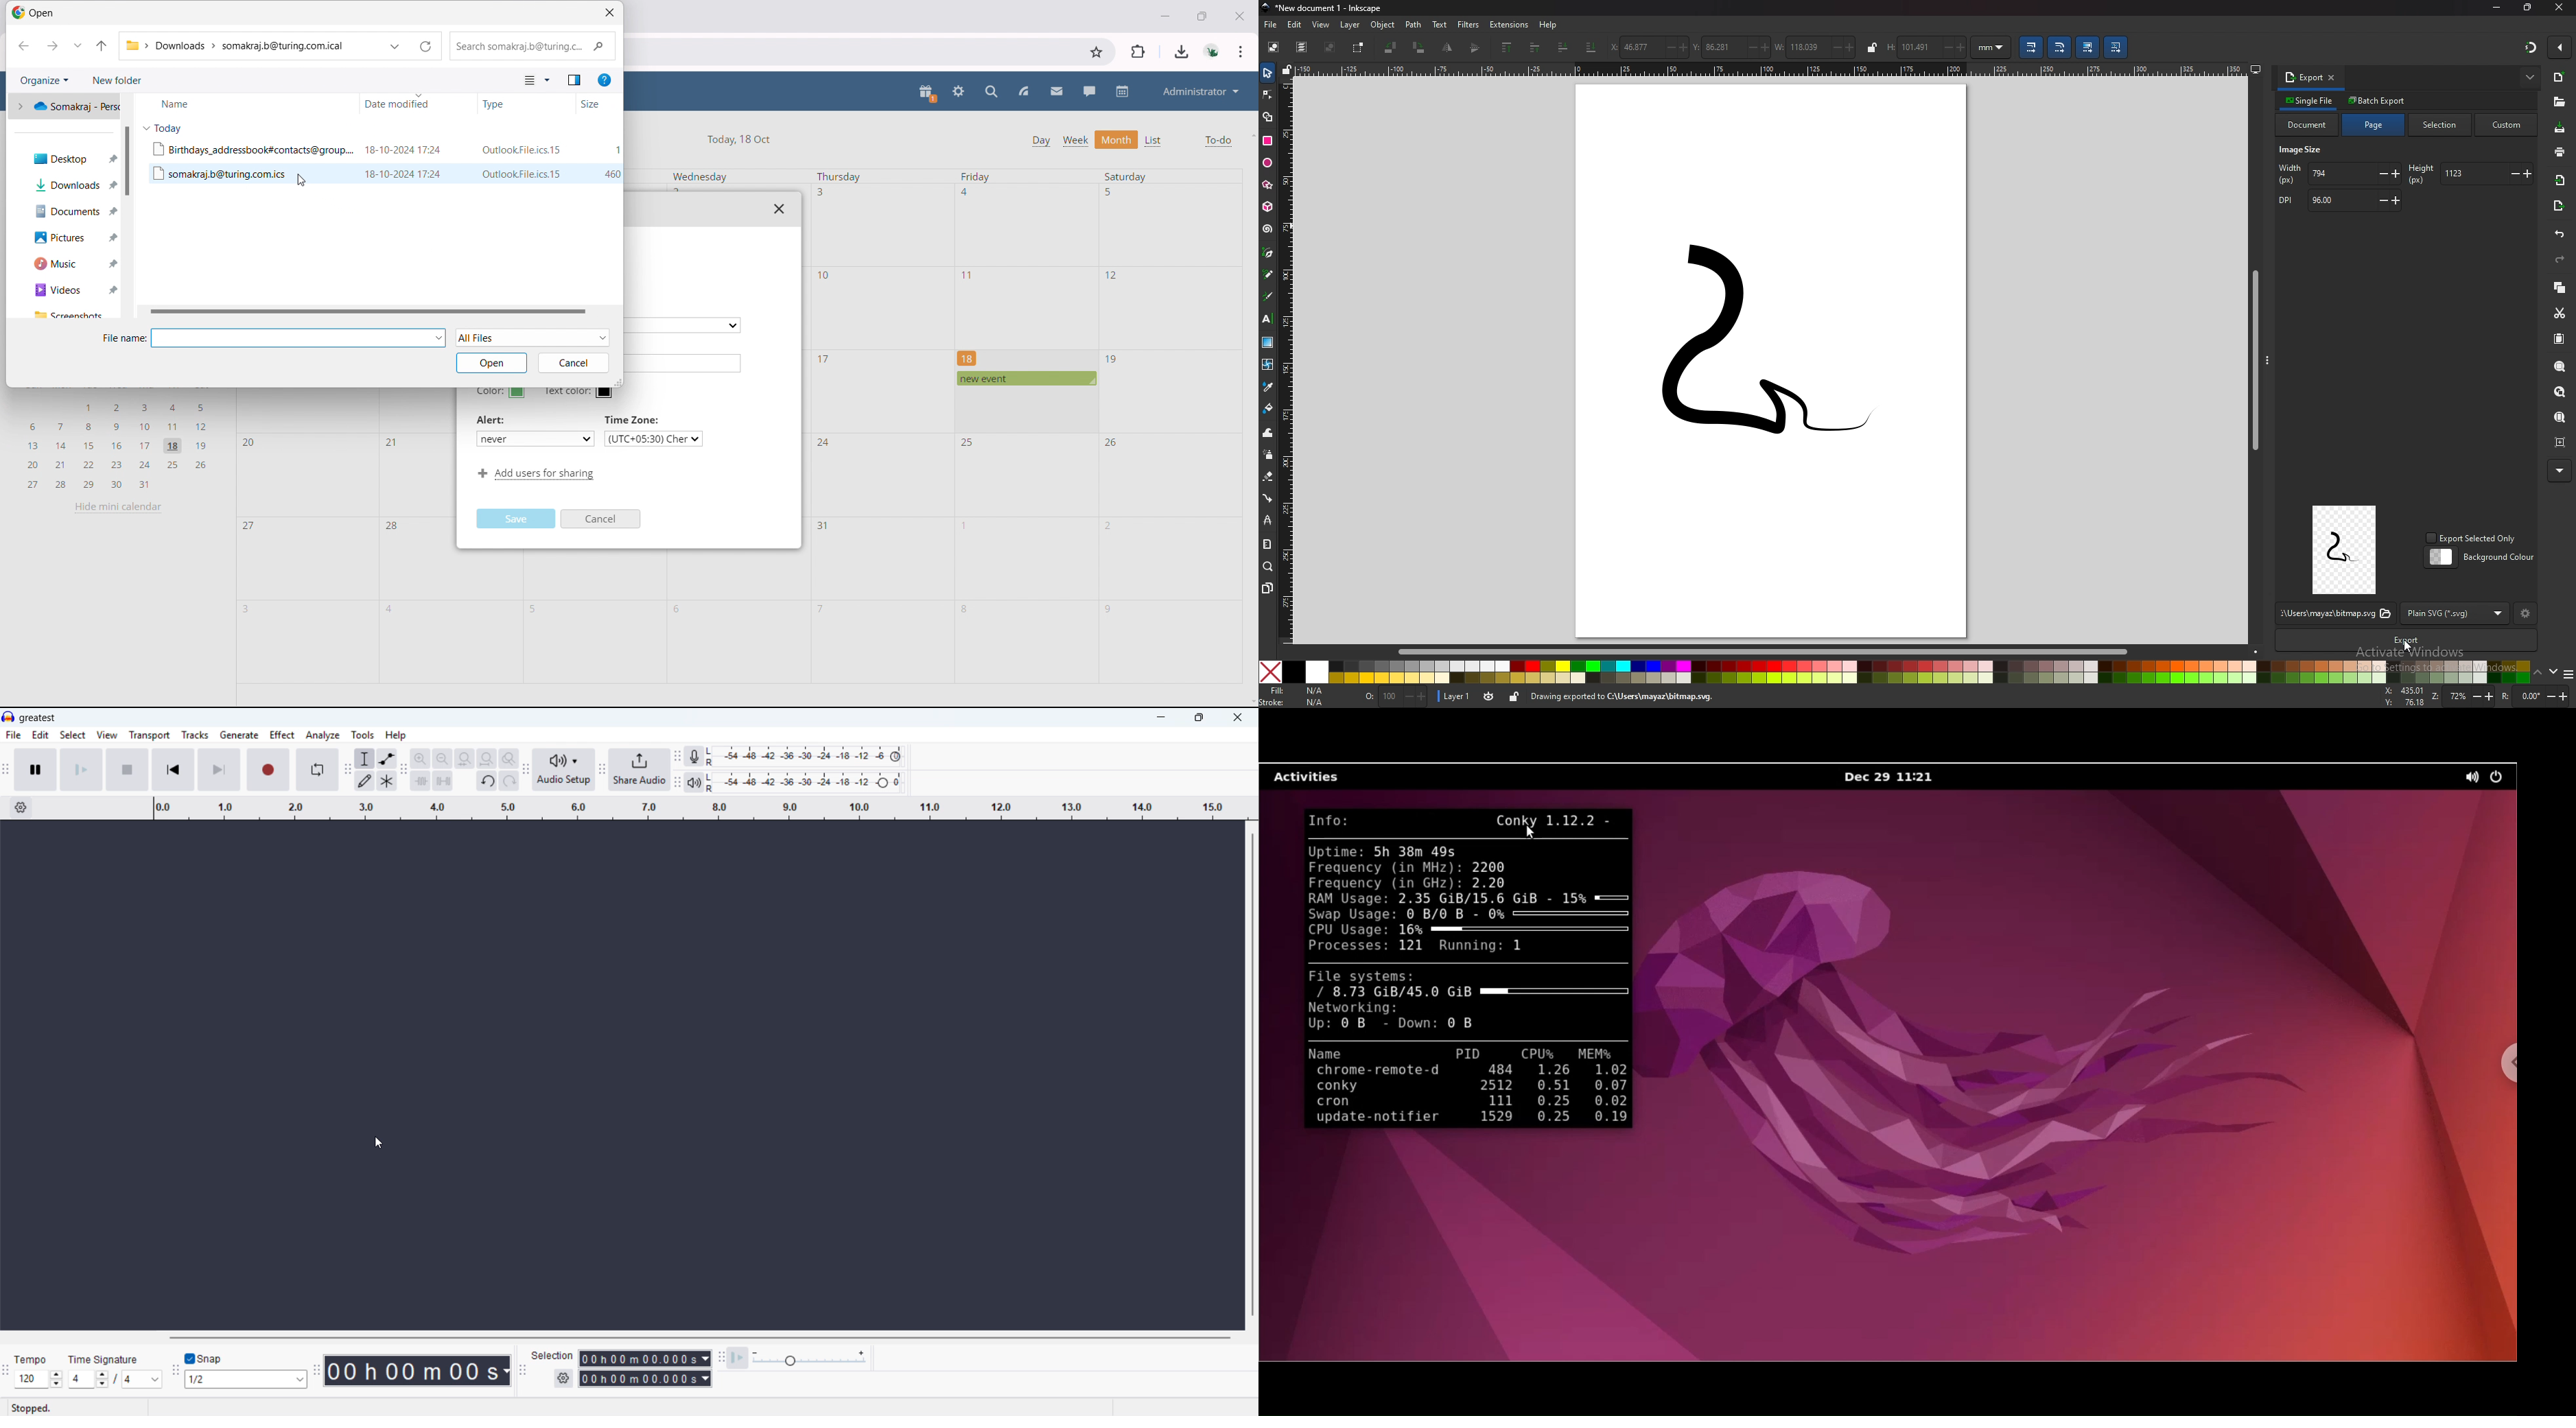  What do you see at coordinates (532, 47) in the screenshot?
I see `Search somakrajb@turing.c..` at bounding box center [532, 47].